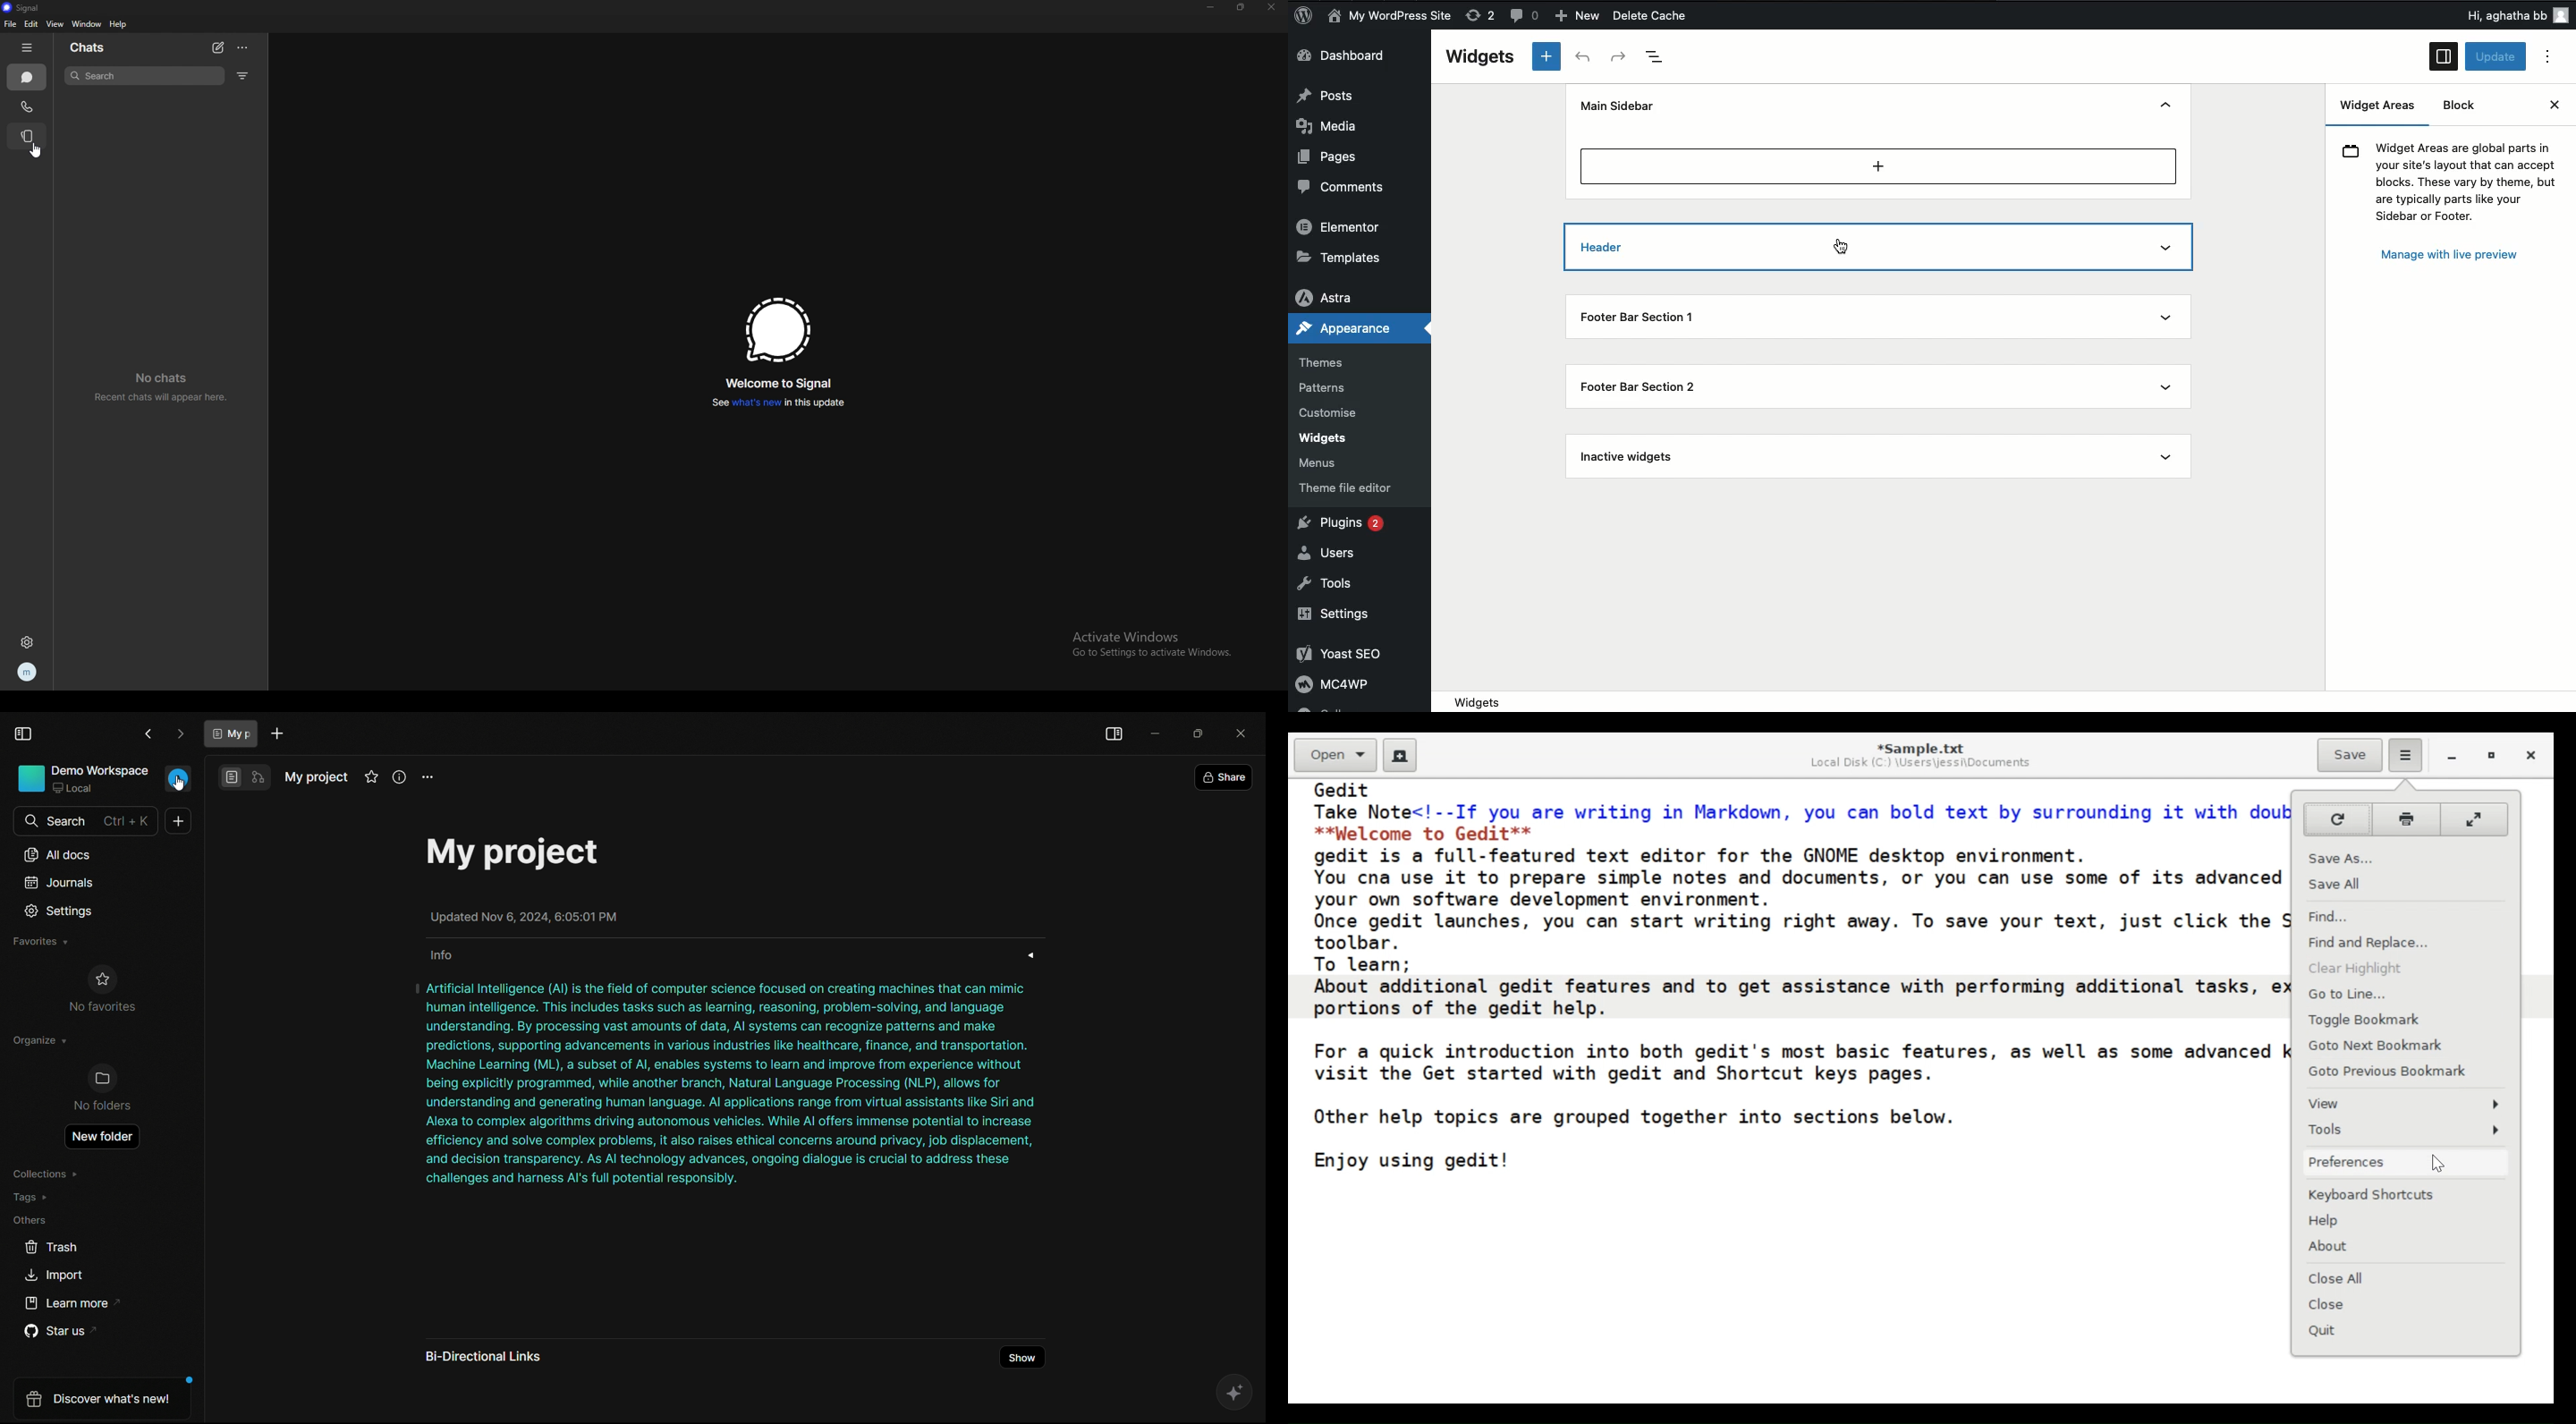 This screenshot has width=2576, height=1428. Describe the element at coordinates (84, 821) in the screenshot. I see `search bar` at that location.